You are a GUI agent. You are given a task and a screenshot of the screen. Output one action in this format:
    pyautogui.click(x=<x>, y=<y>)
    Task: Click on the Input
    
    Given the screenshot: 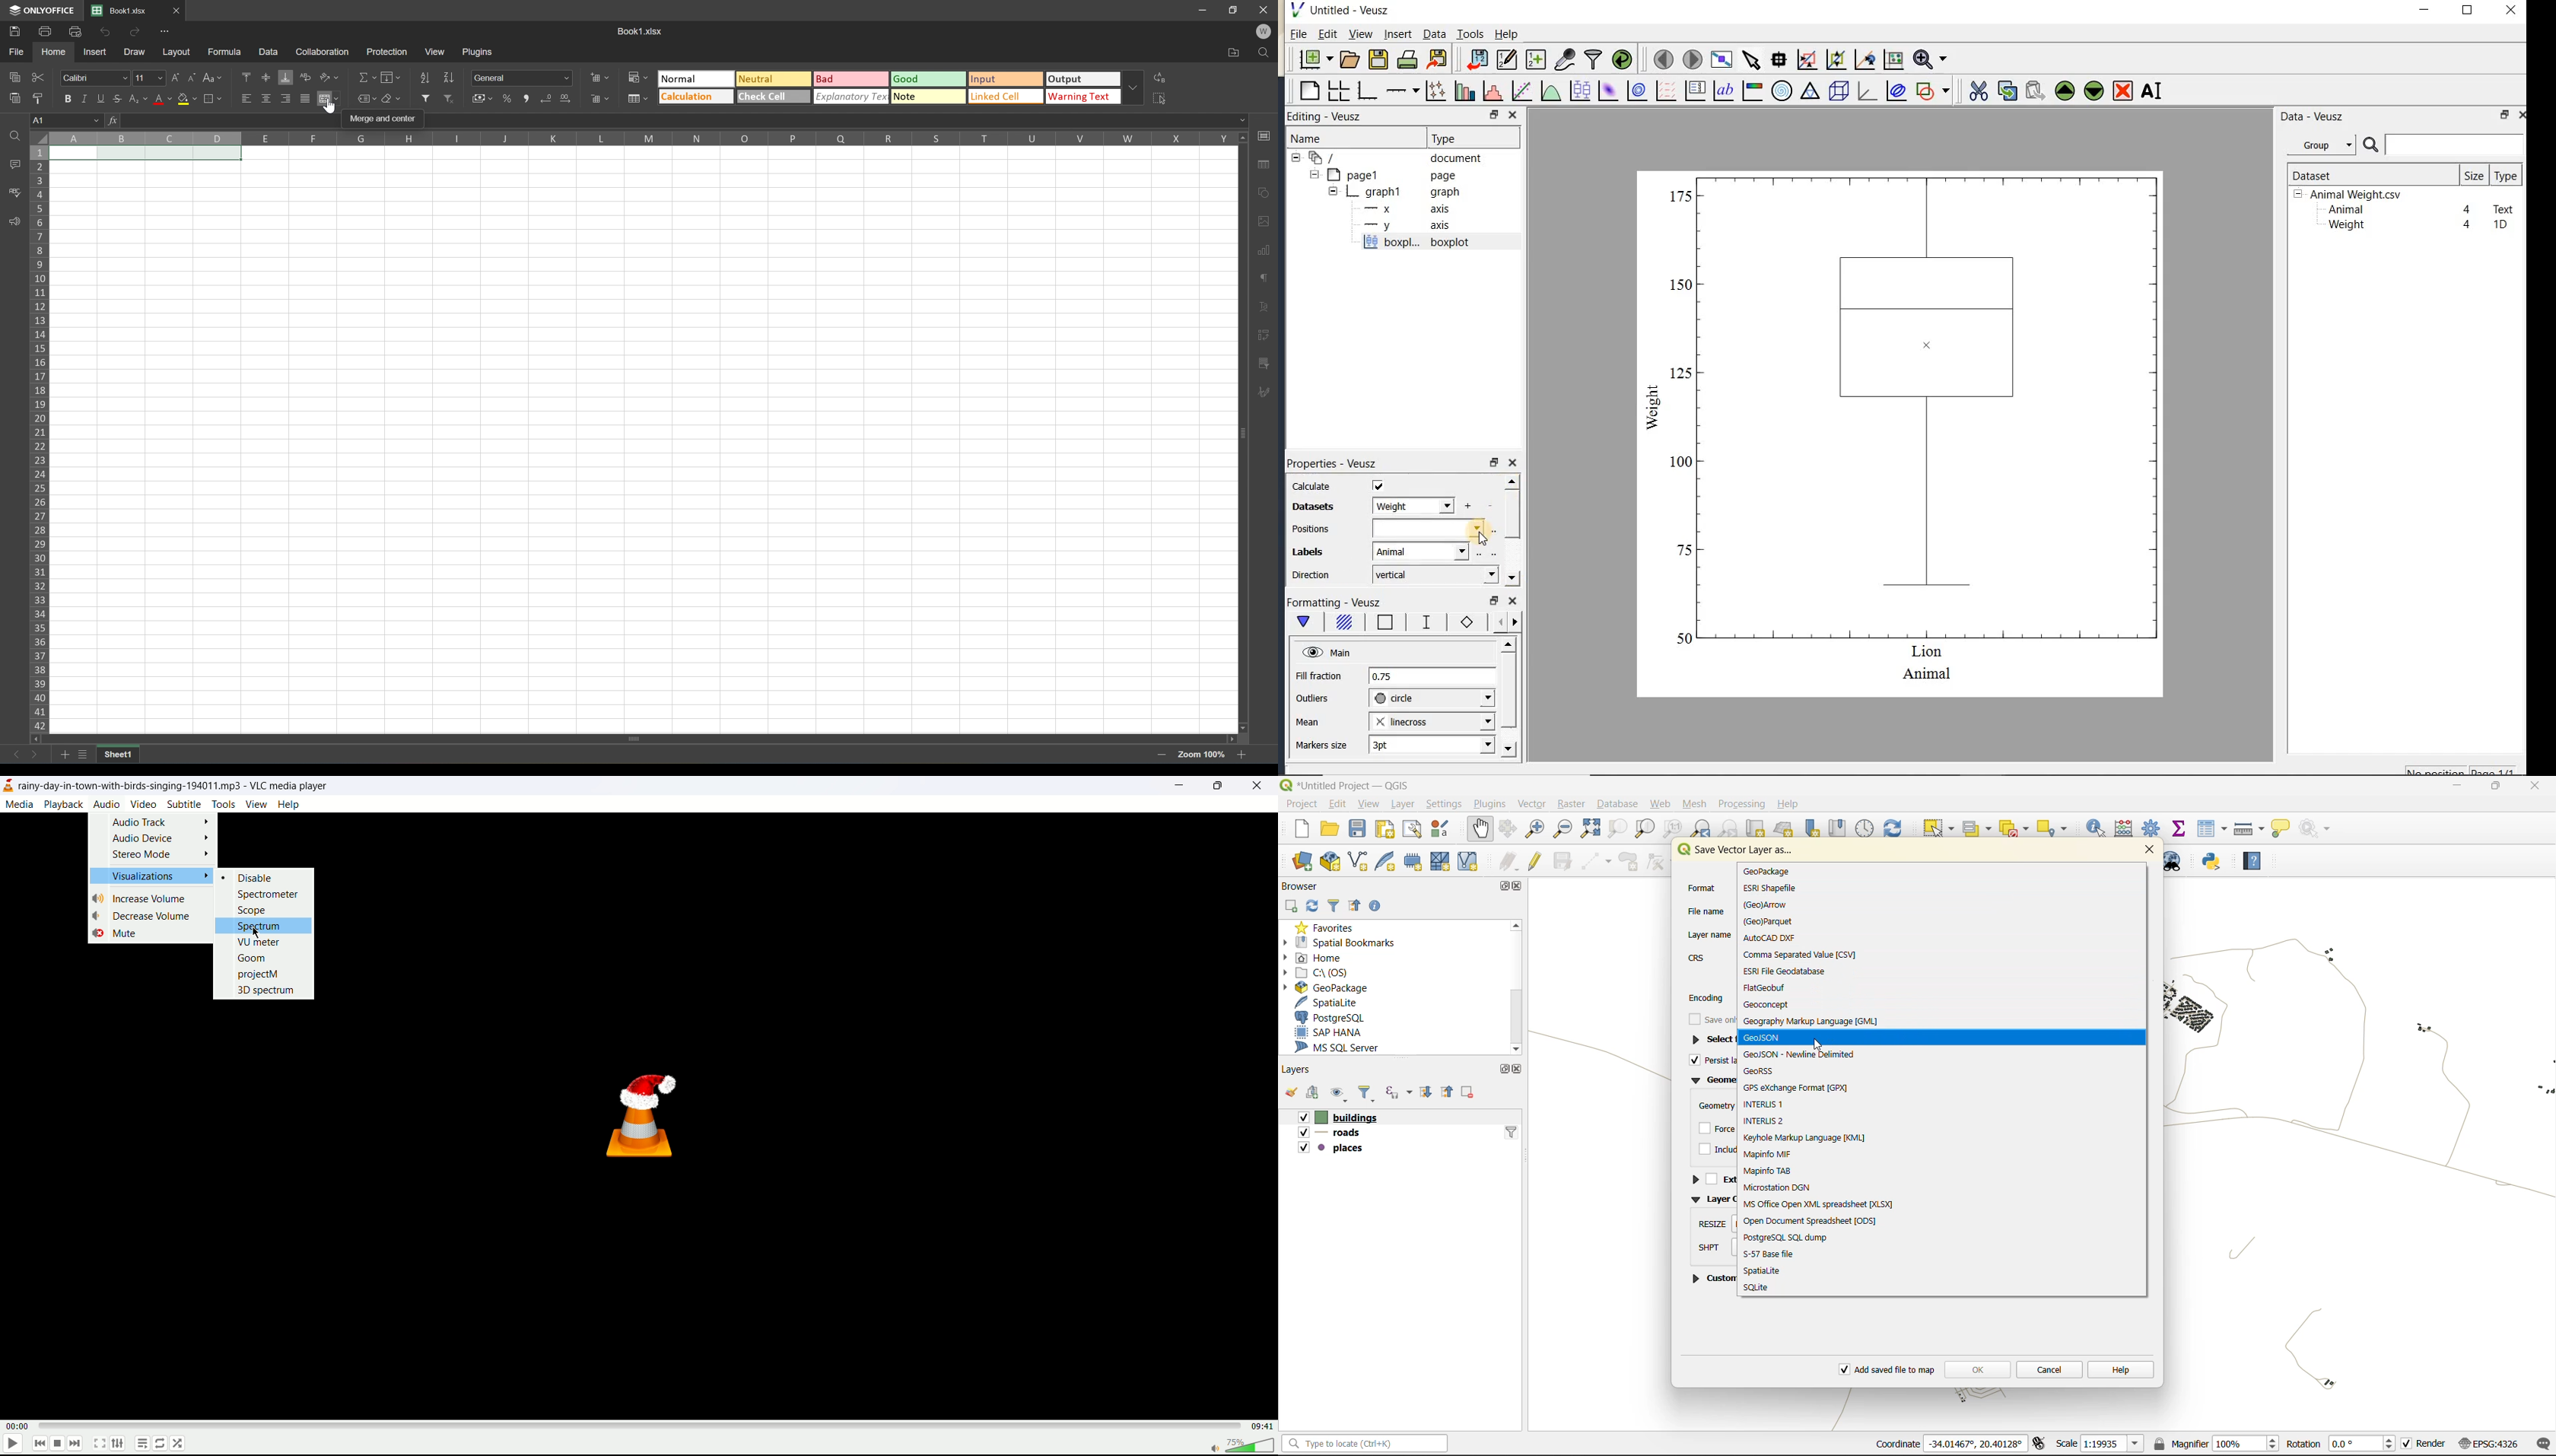 What is the action you would take?
    pyautogui.click(x=1006, y=80)
    